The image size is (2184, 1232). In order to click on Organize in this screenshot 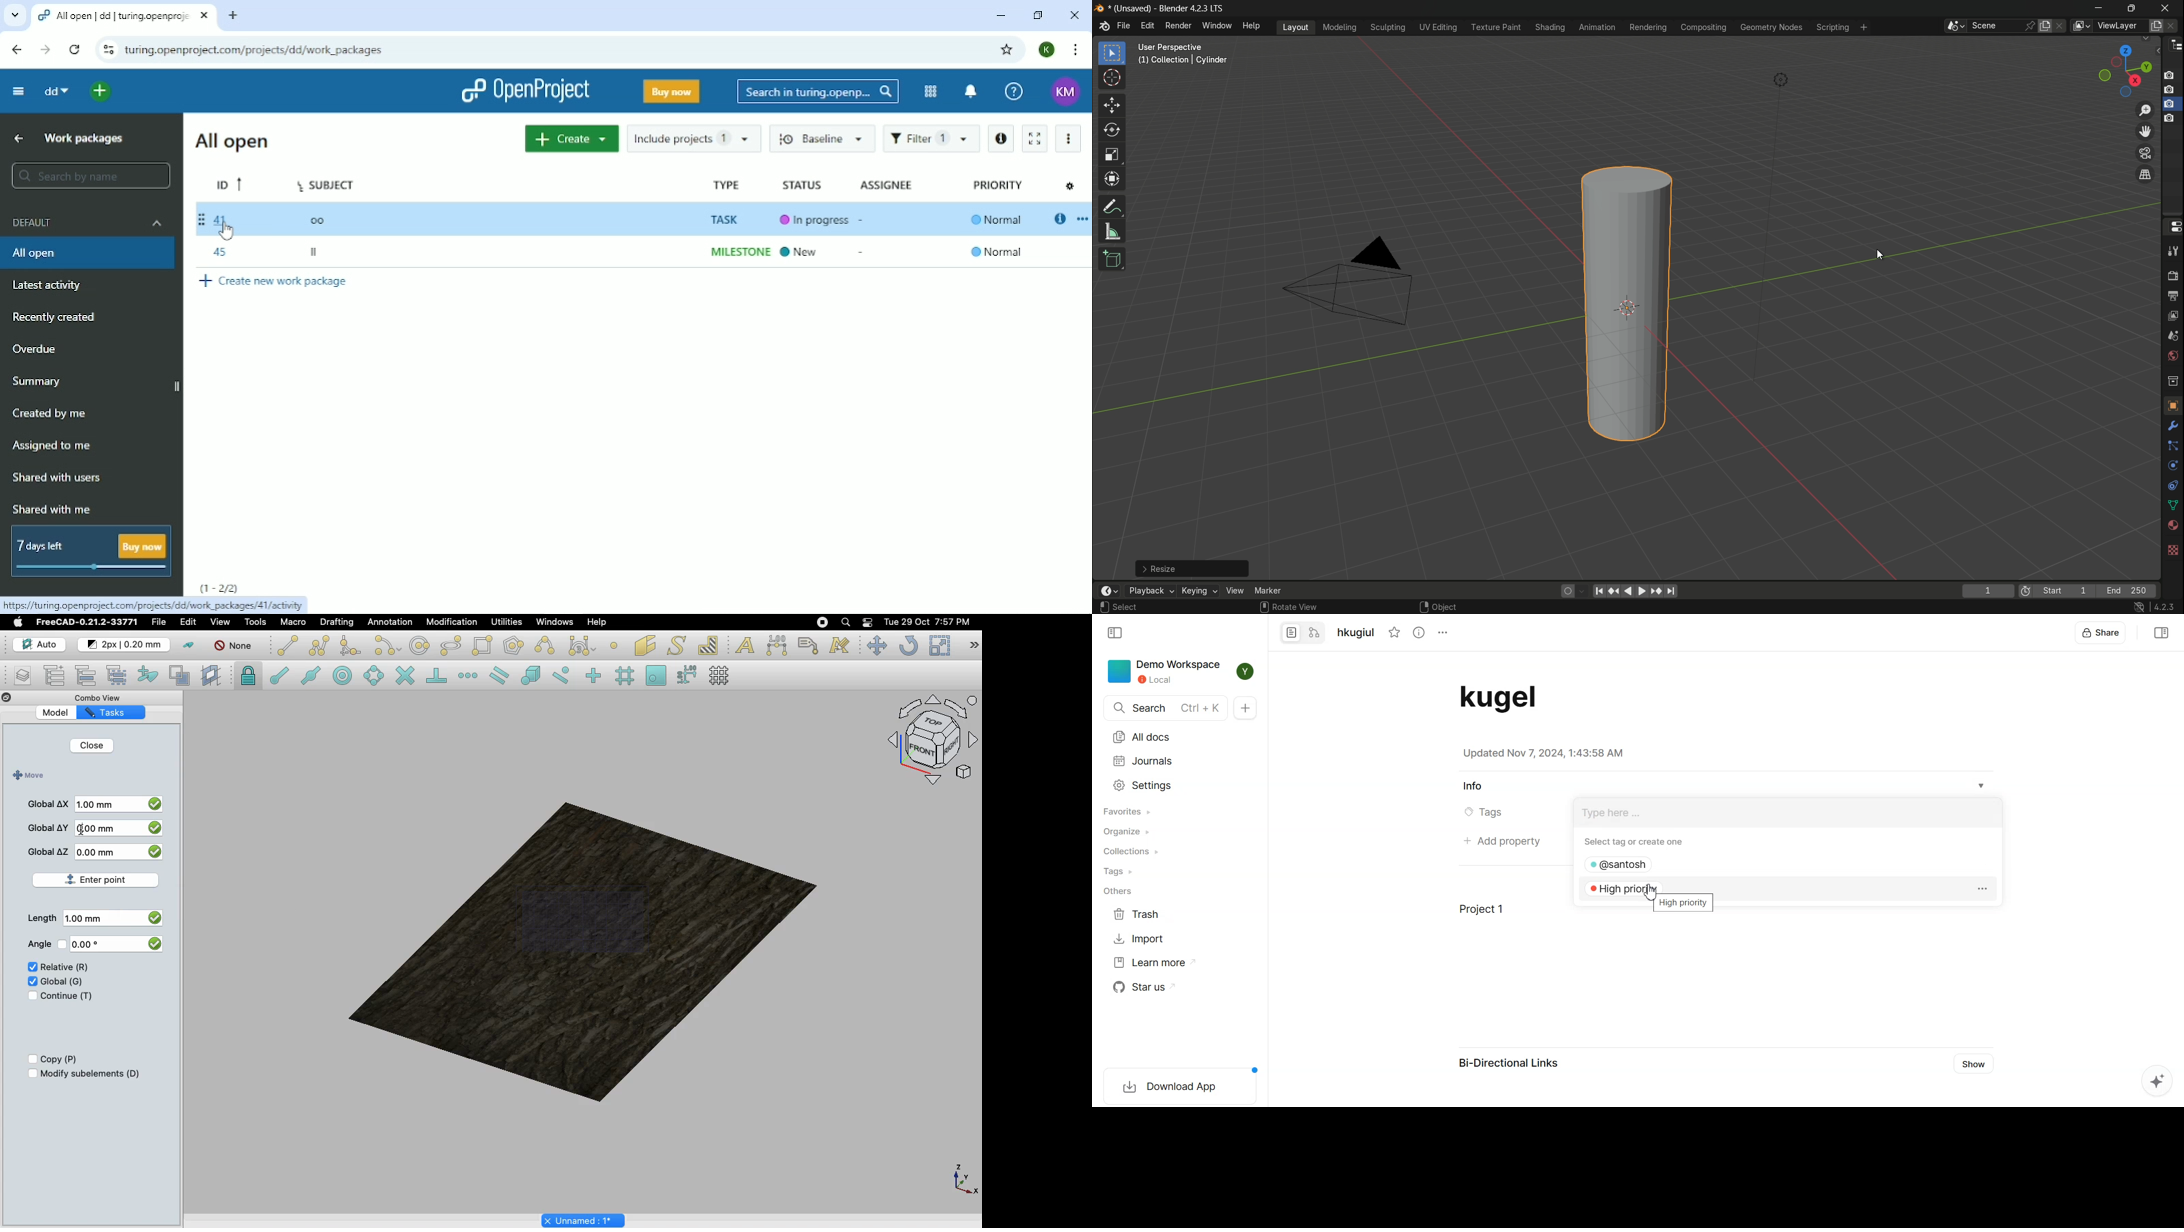, I will do `click(1126, 832)`.